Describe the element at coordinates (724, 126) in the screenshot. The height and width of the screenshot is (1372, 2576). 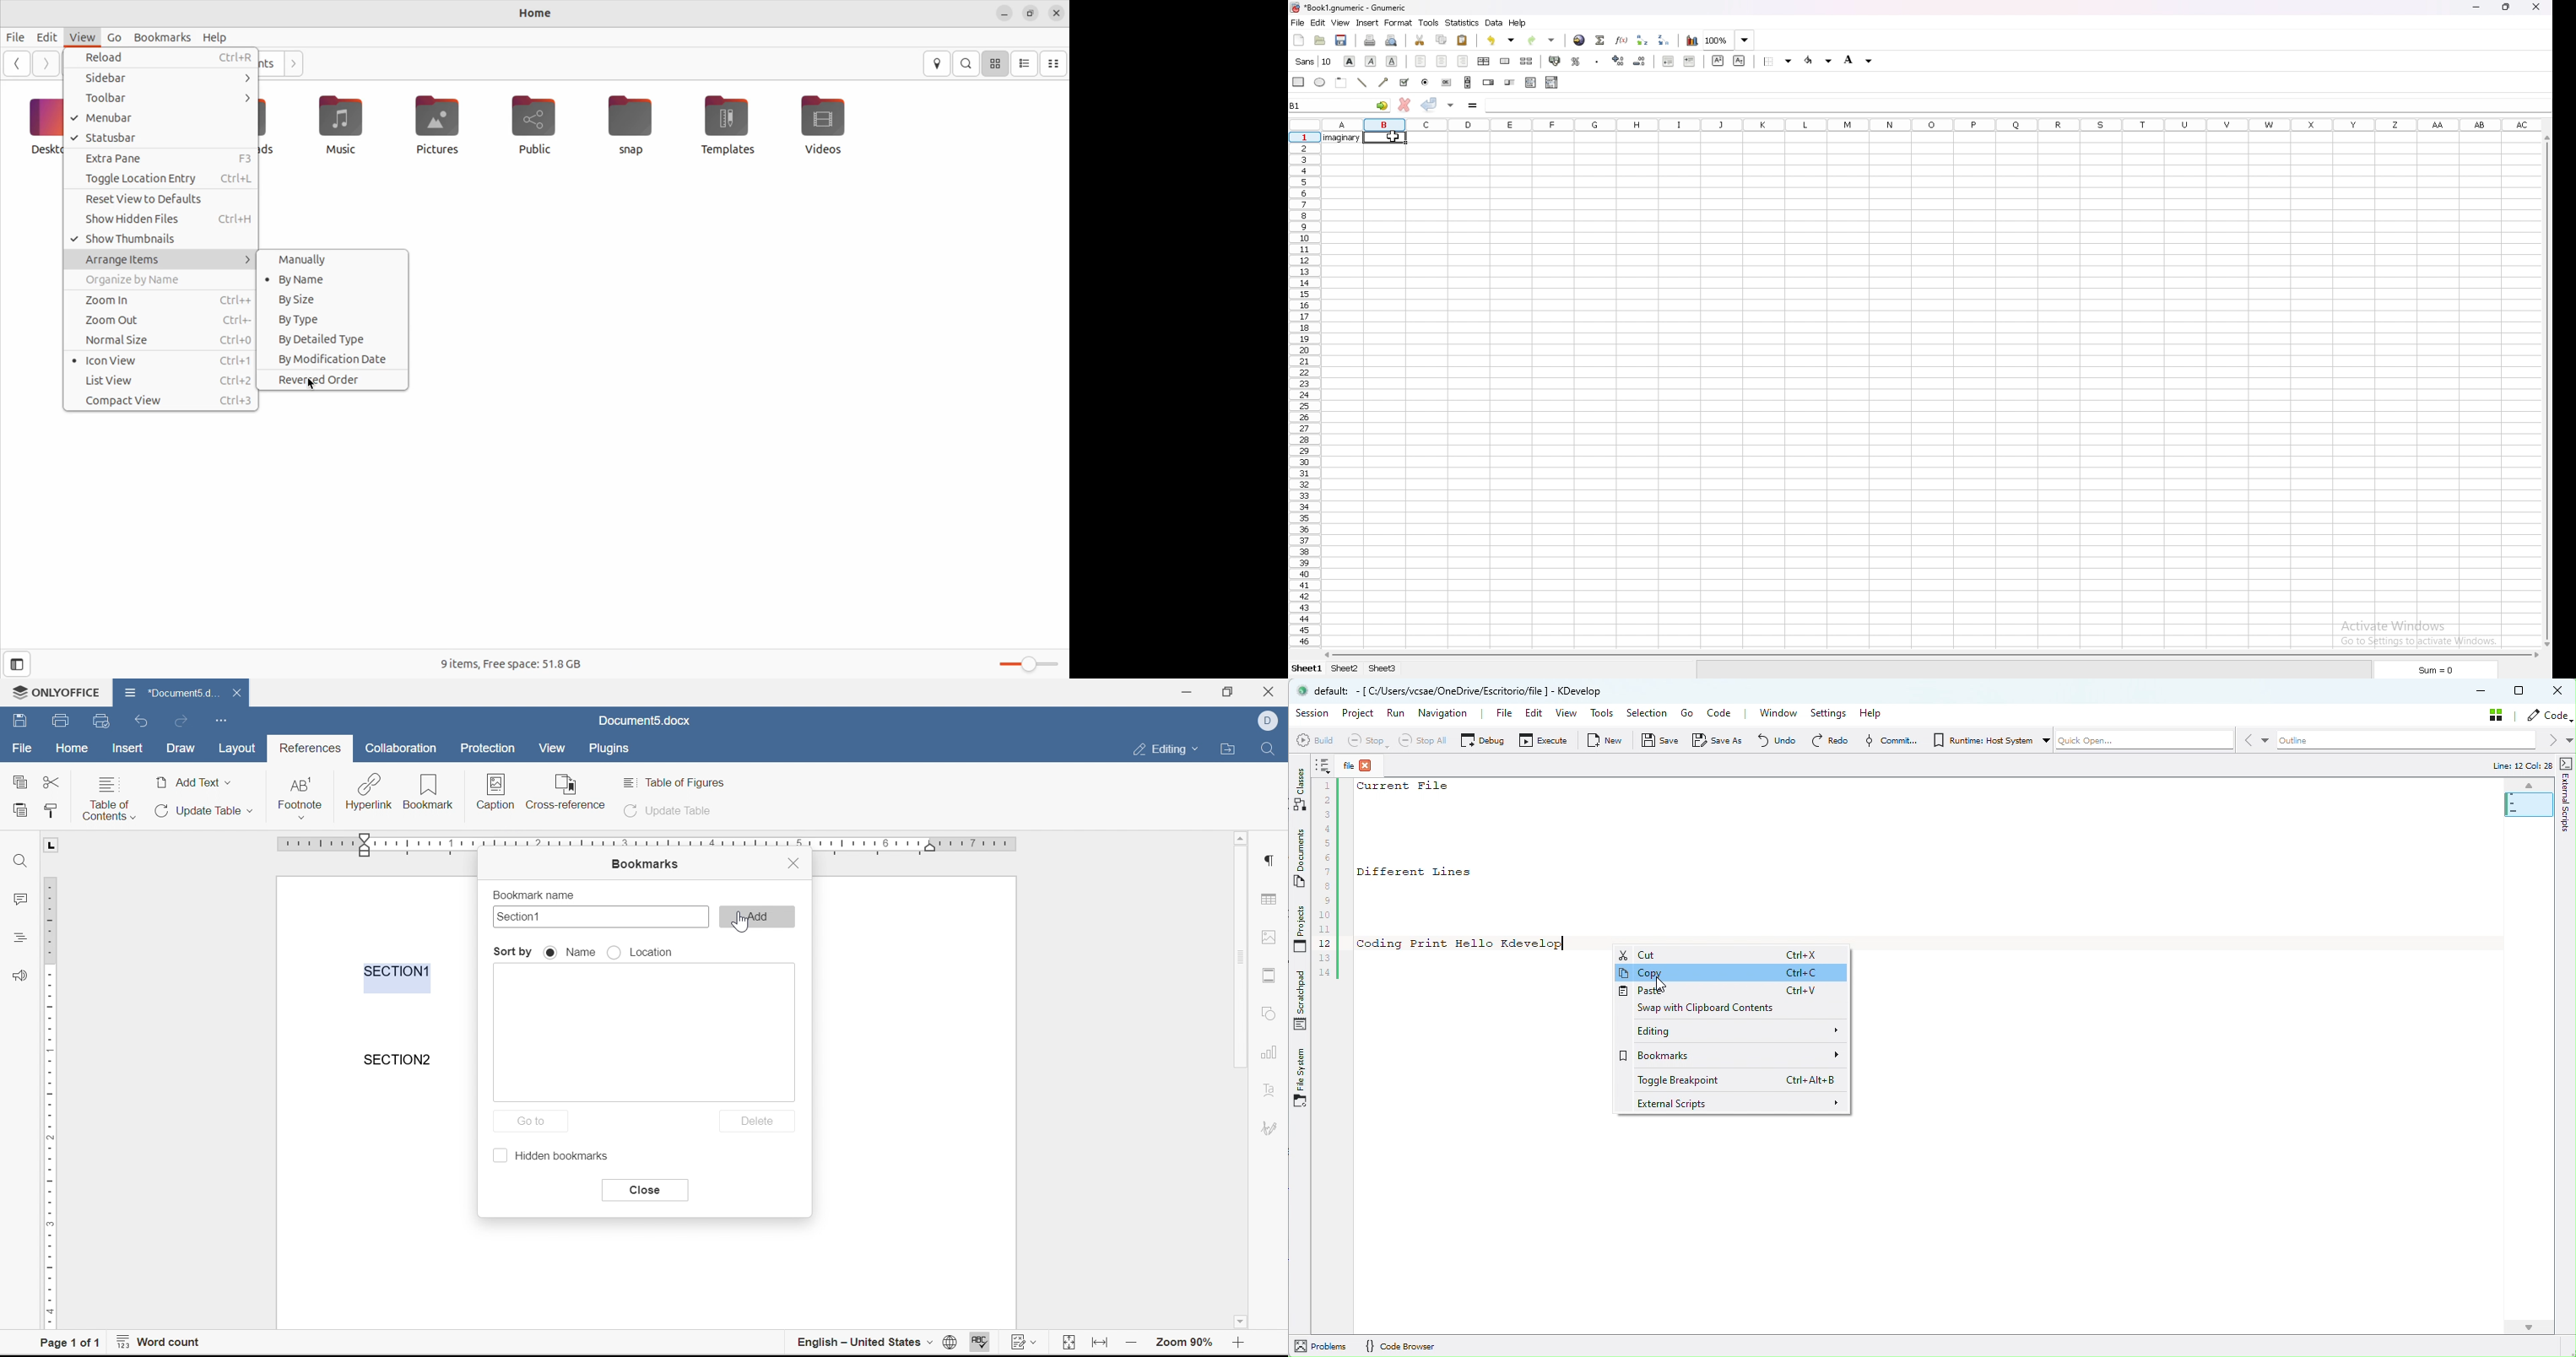
I see `templates` at that location.